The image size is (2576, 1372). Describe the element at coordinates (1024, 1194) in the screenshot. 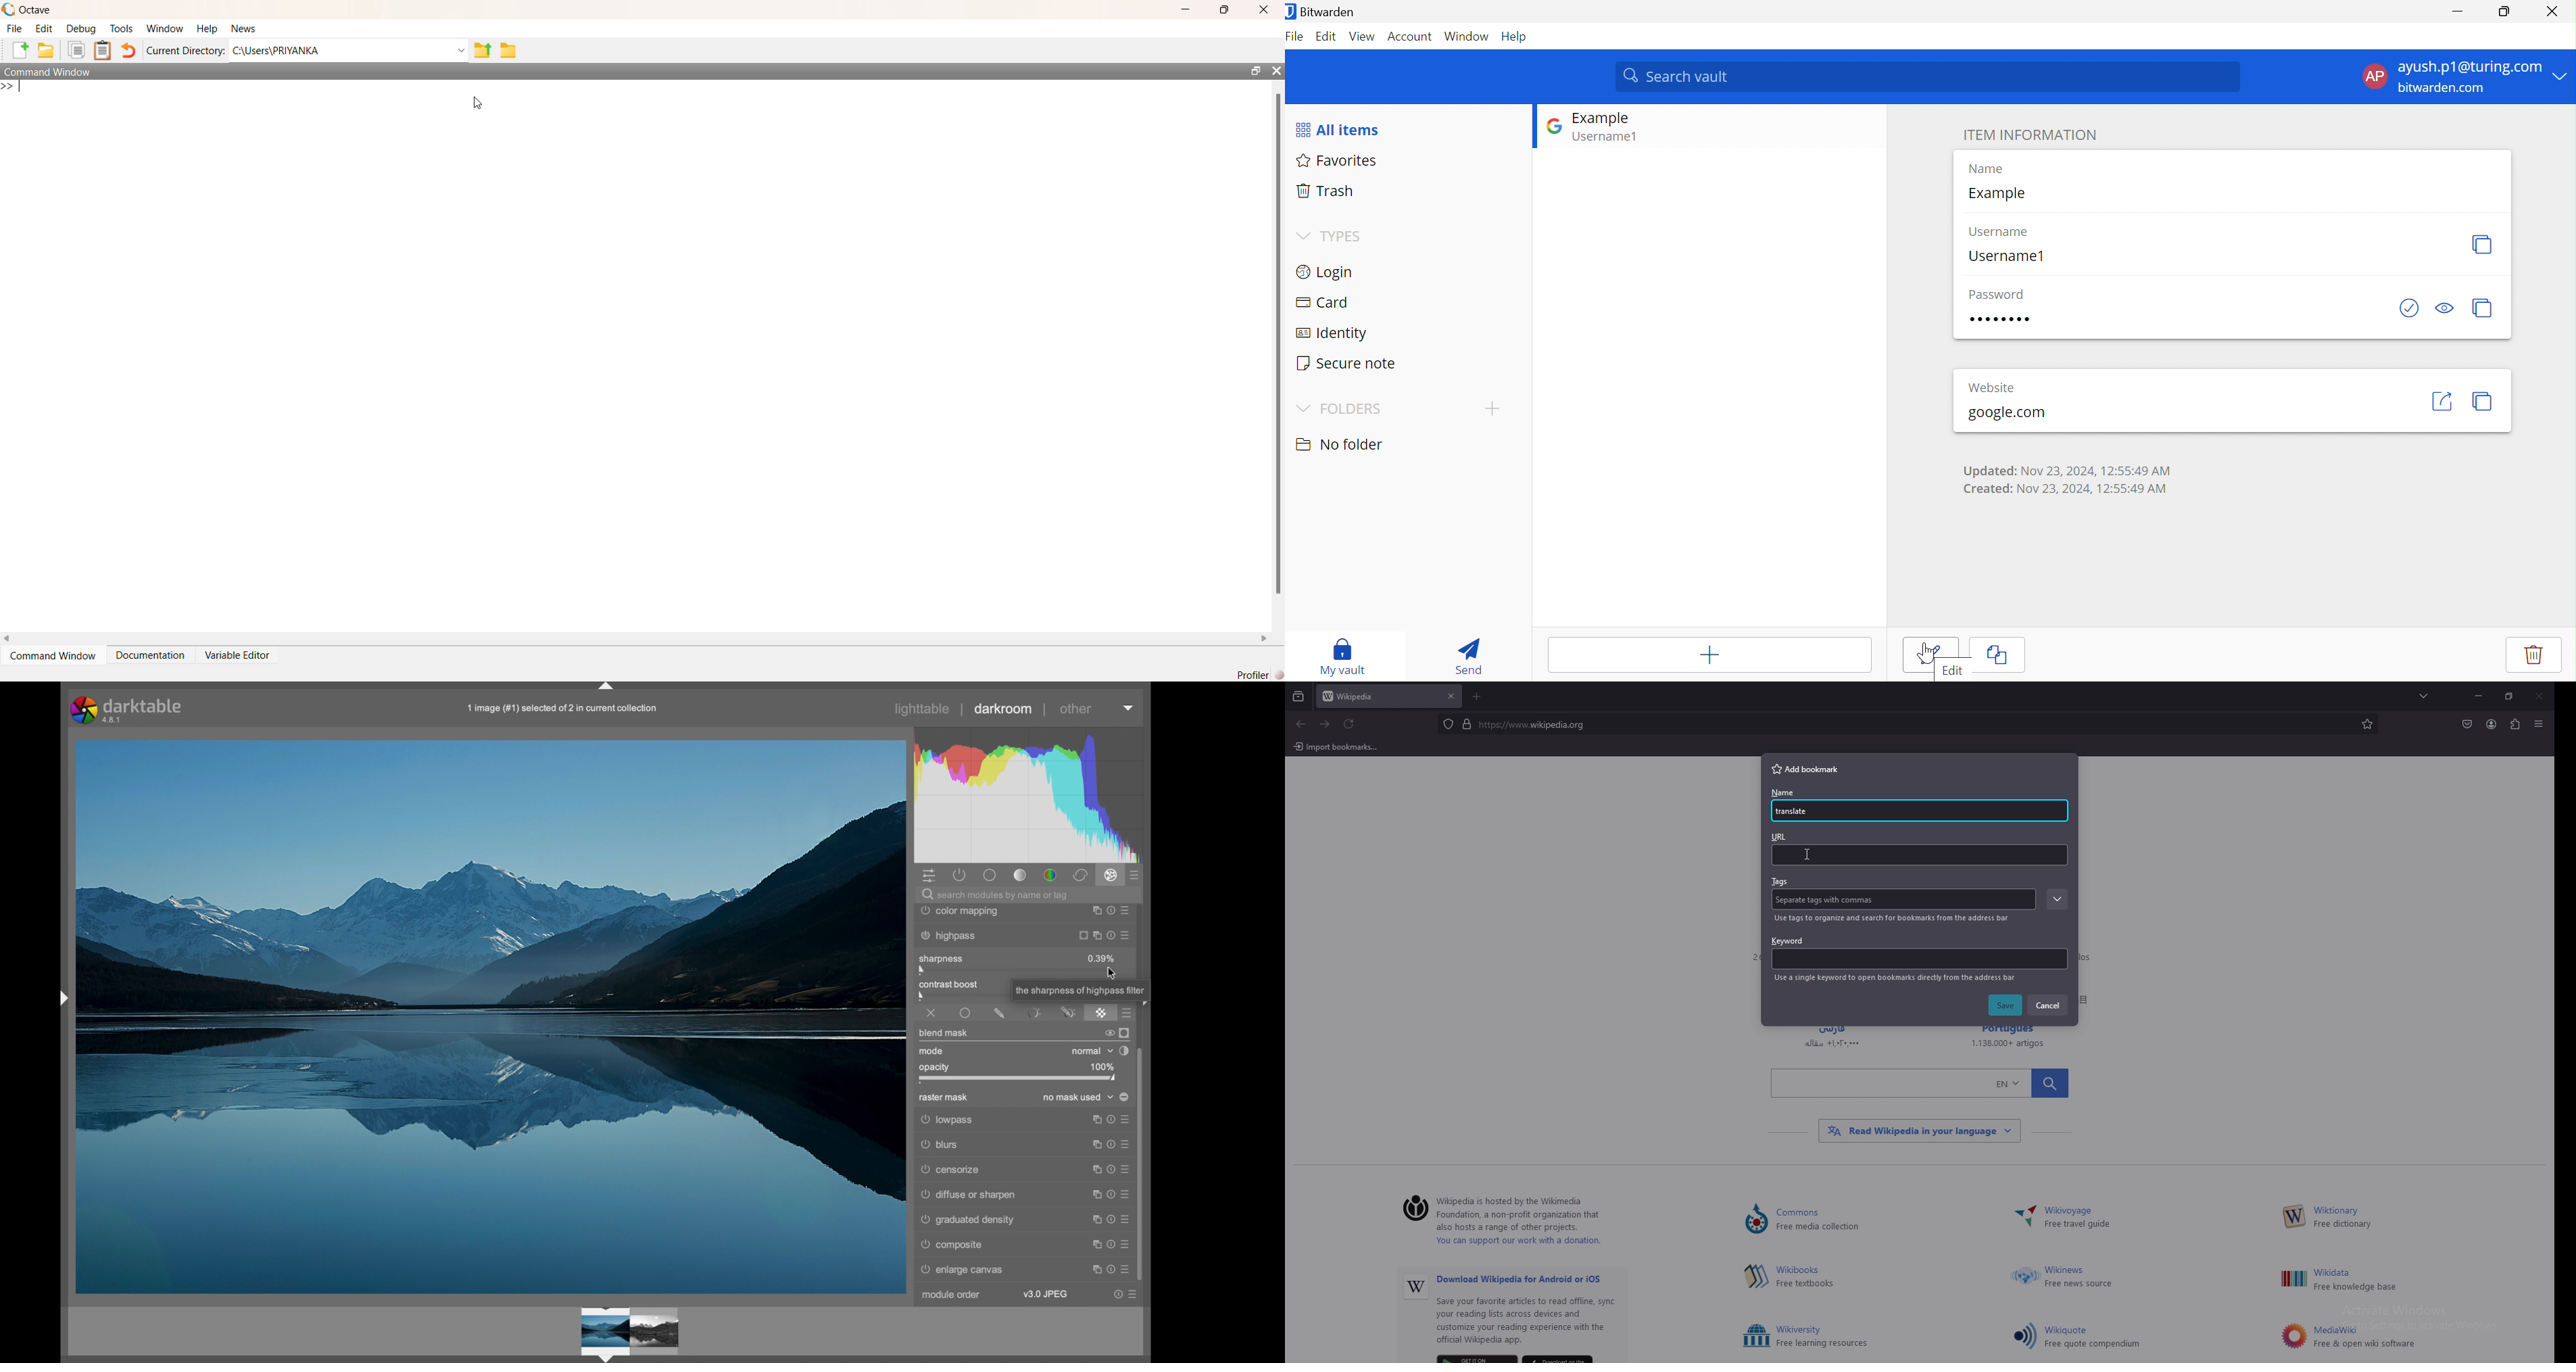

I see `diffuse or sharpen` at that location.